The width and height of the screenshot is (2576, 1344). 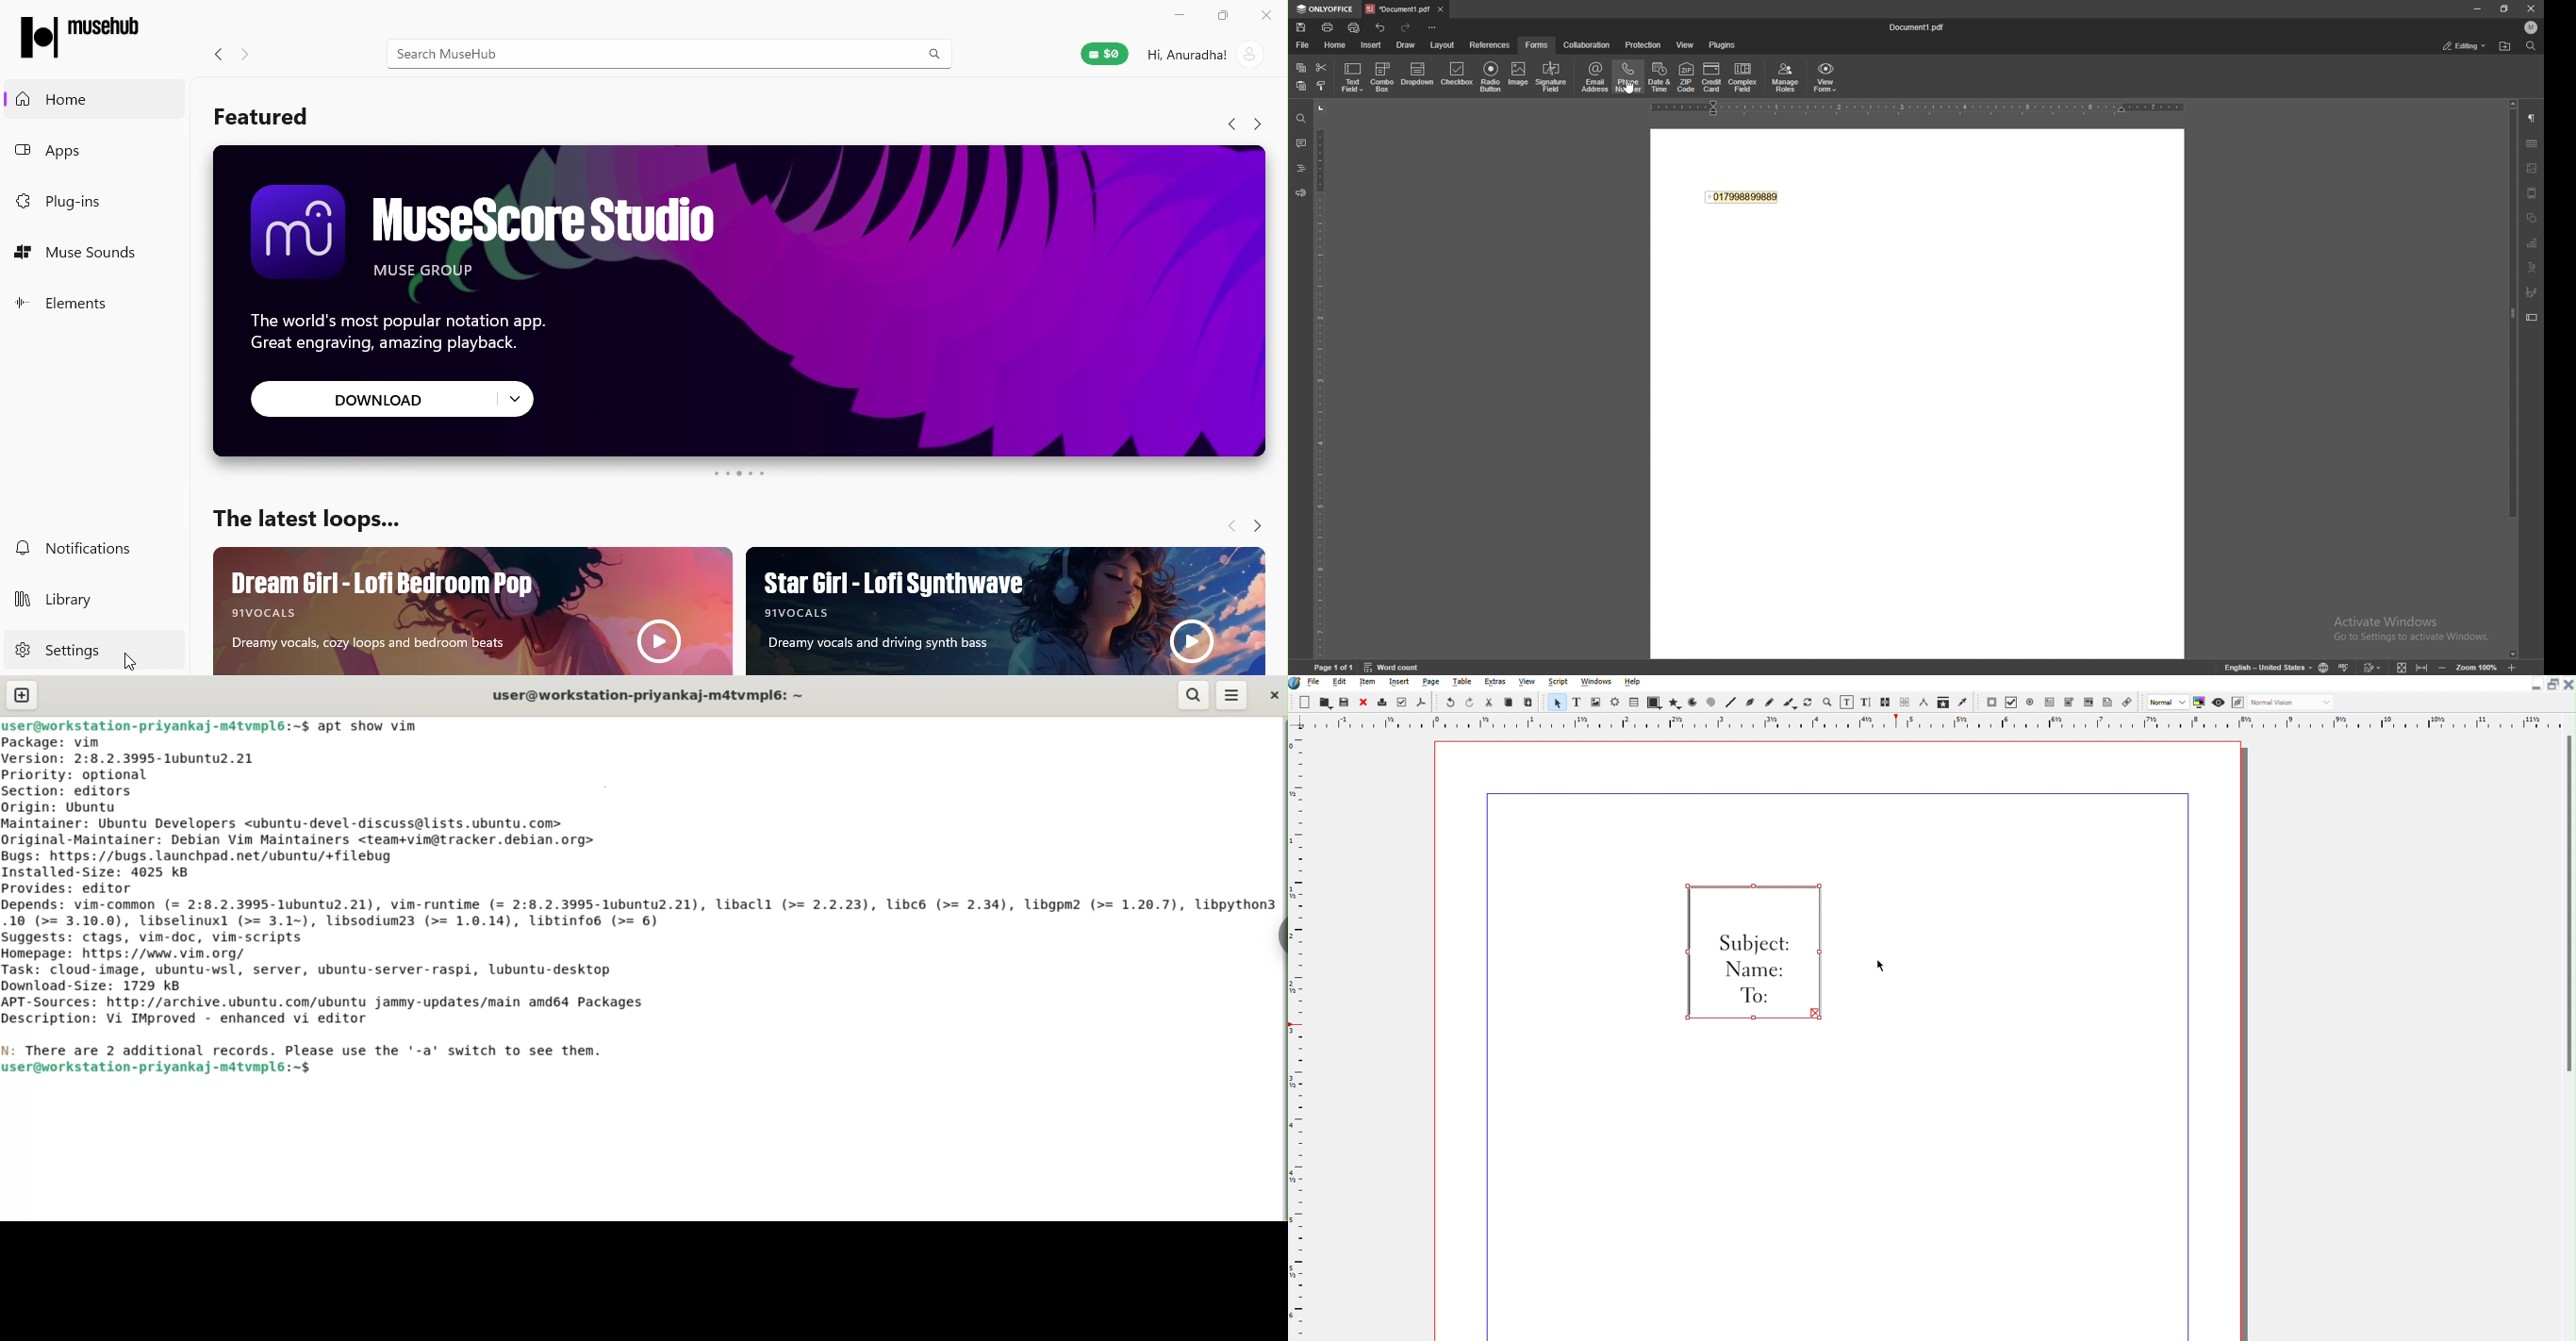 What do you see at coordinates (1767, 702) in the screenshot?
I see `freehand line` at bounding box center [1767, 702].